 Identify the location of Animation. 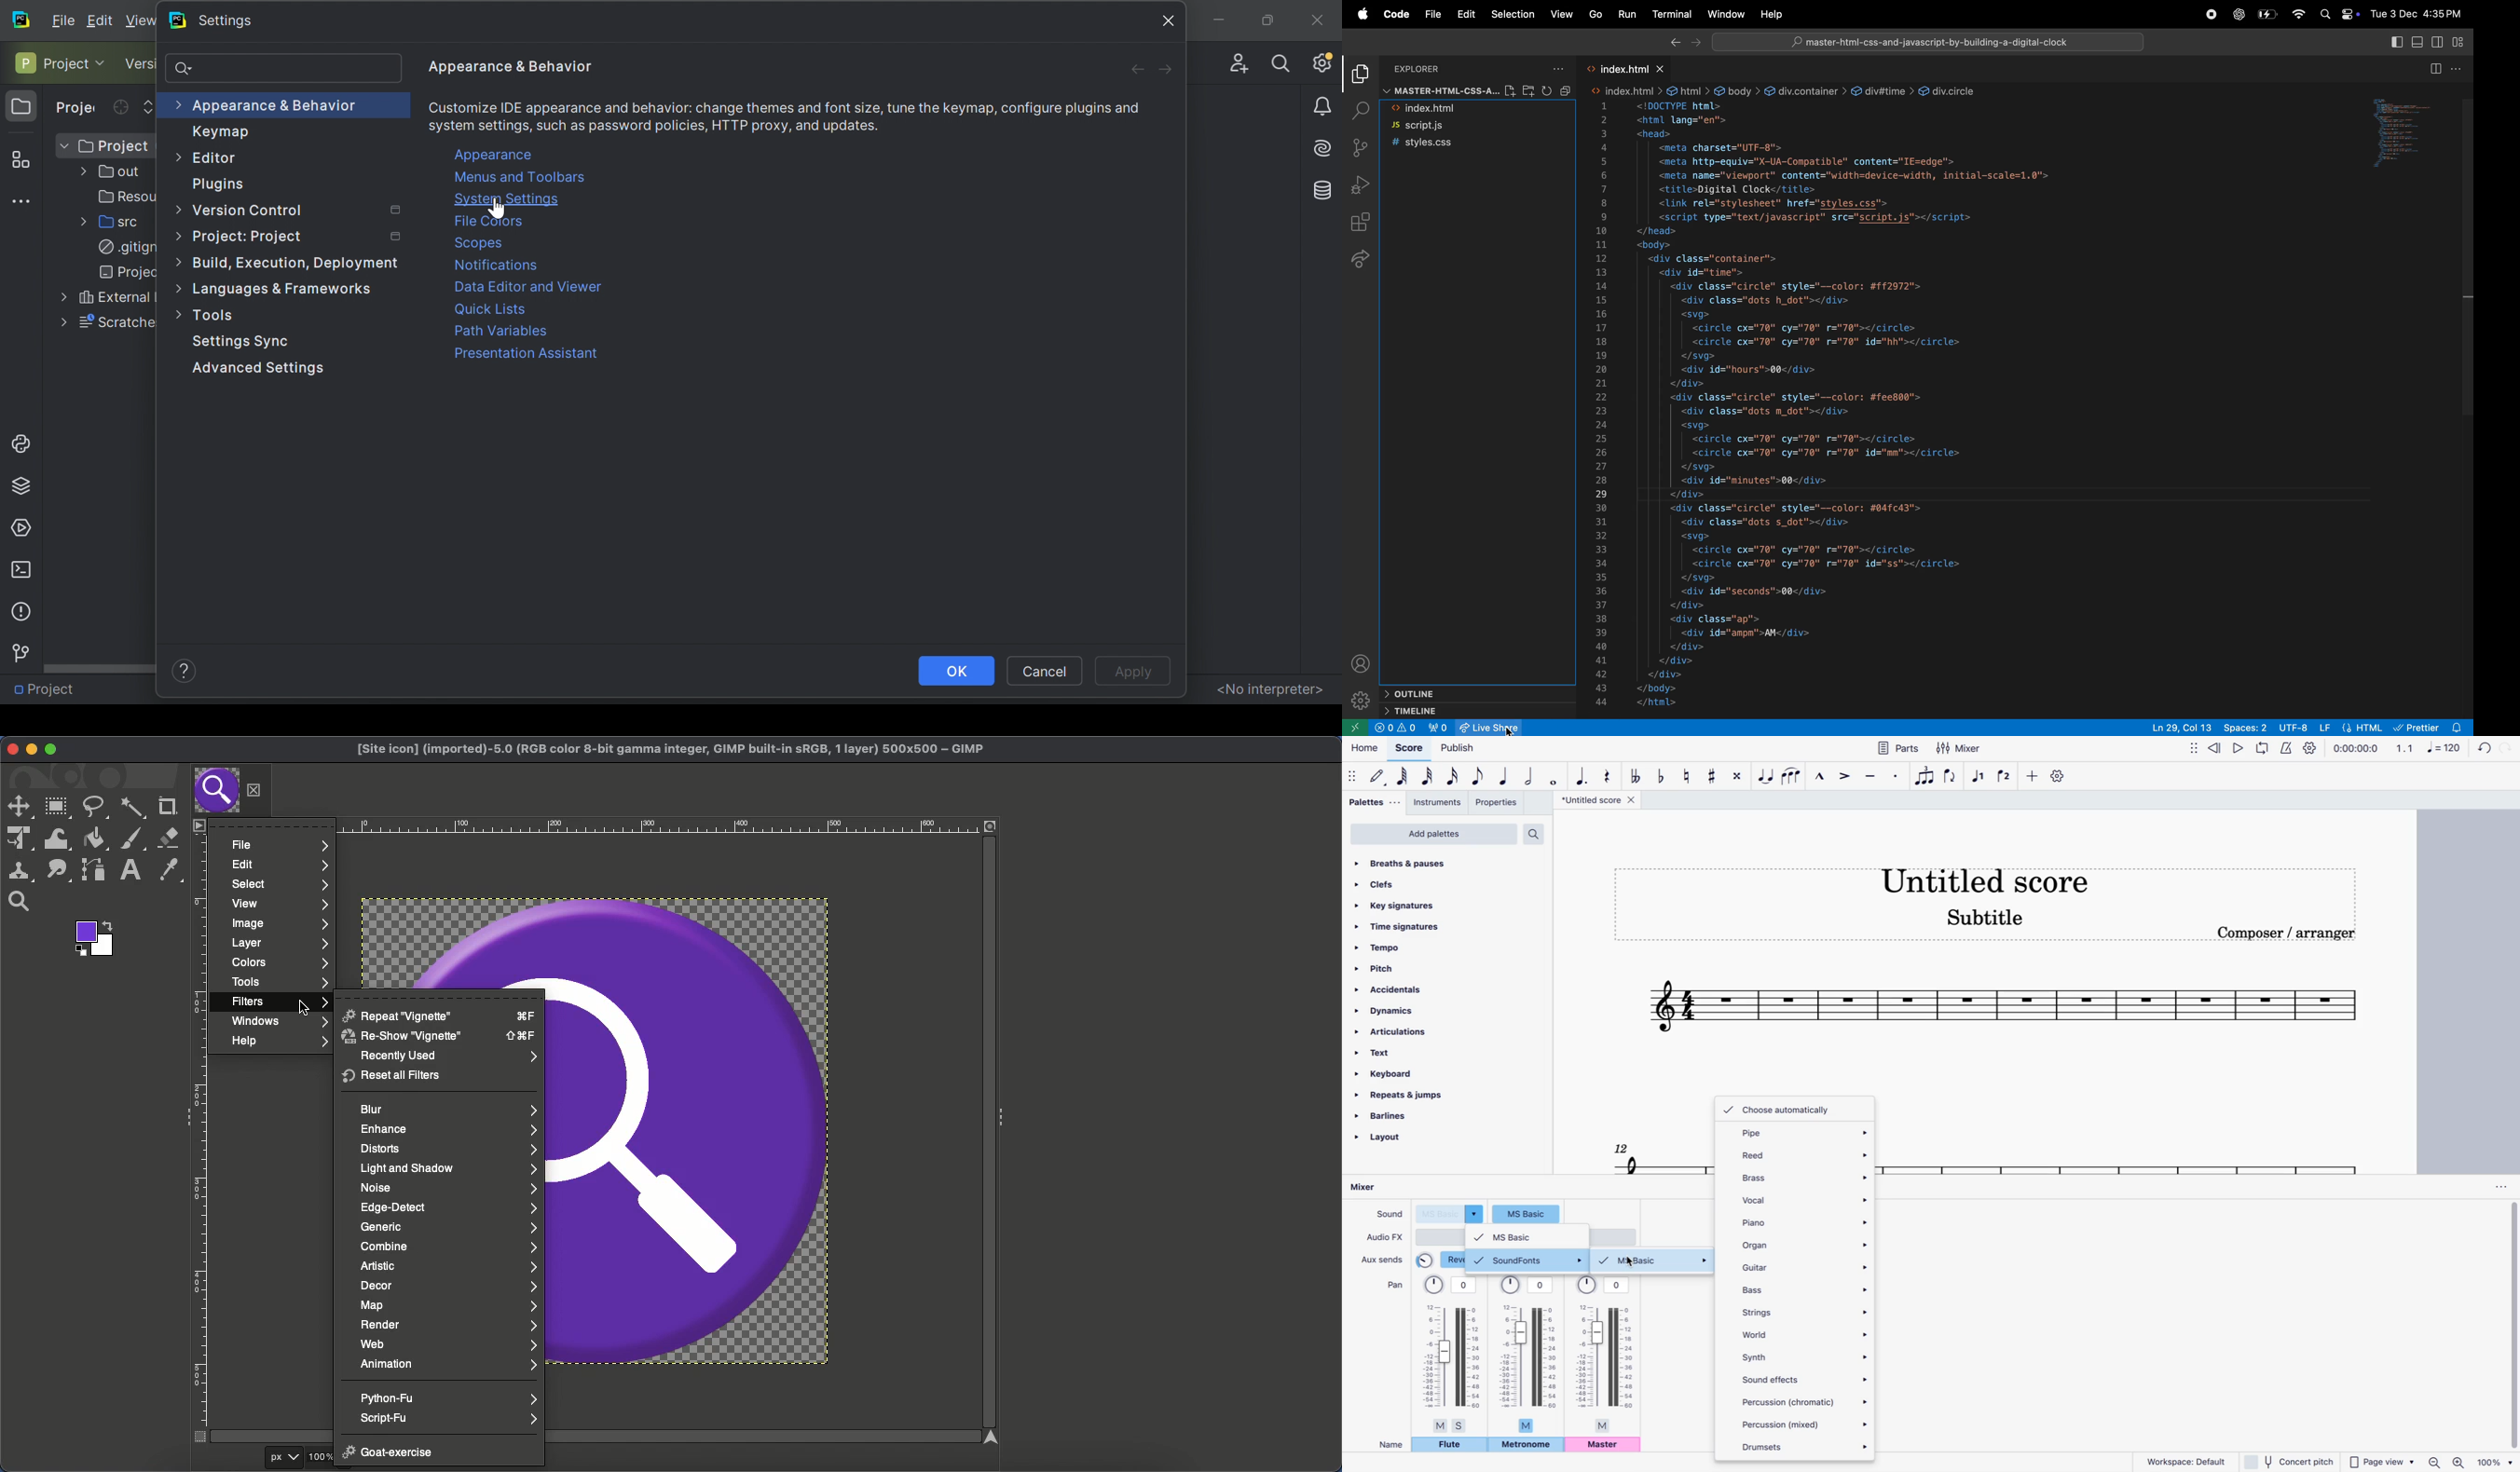
(448, 1364).